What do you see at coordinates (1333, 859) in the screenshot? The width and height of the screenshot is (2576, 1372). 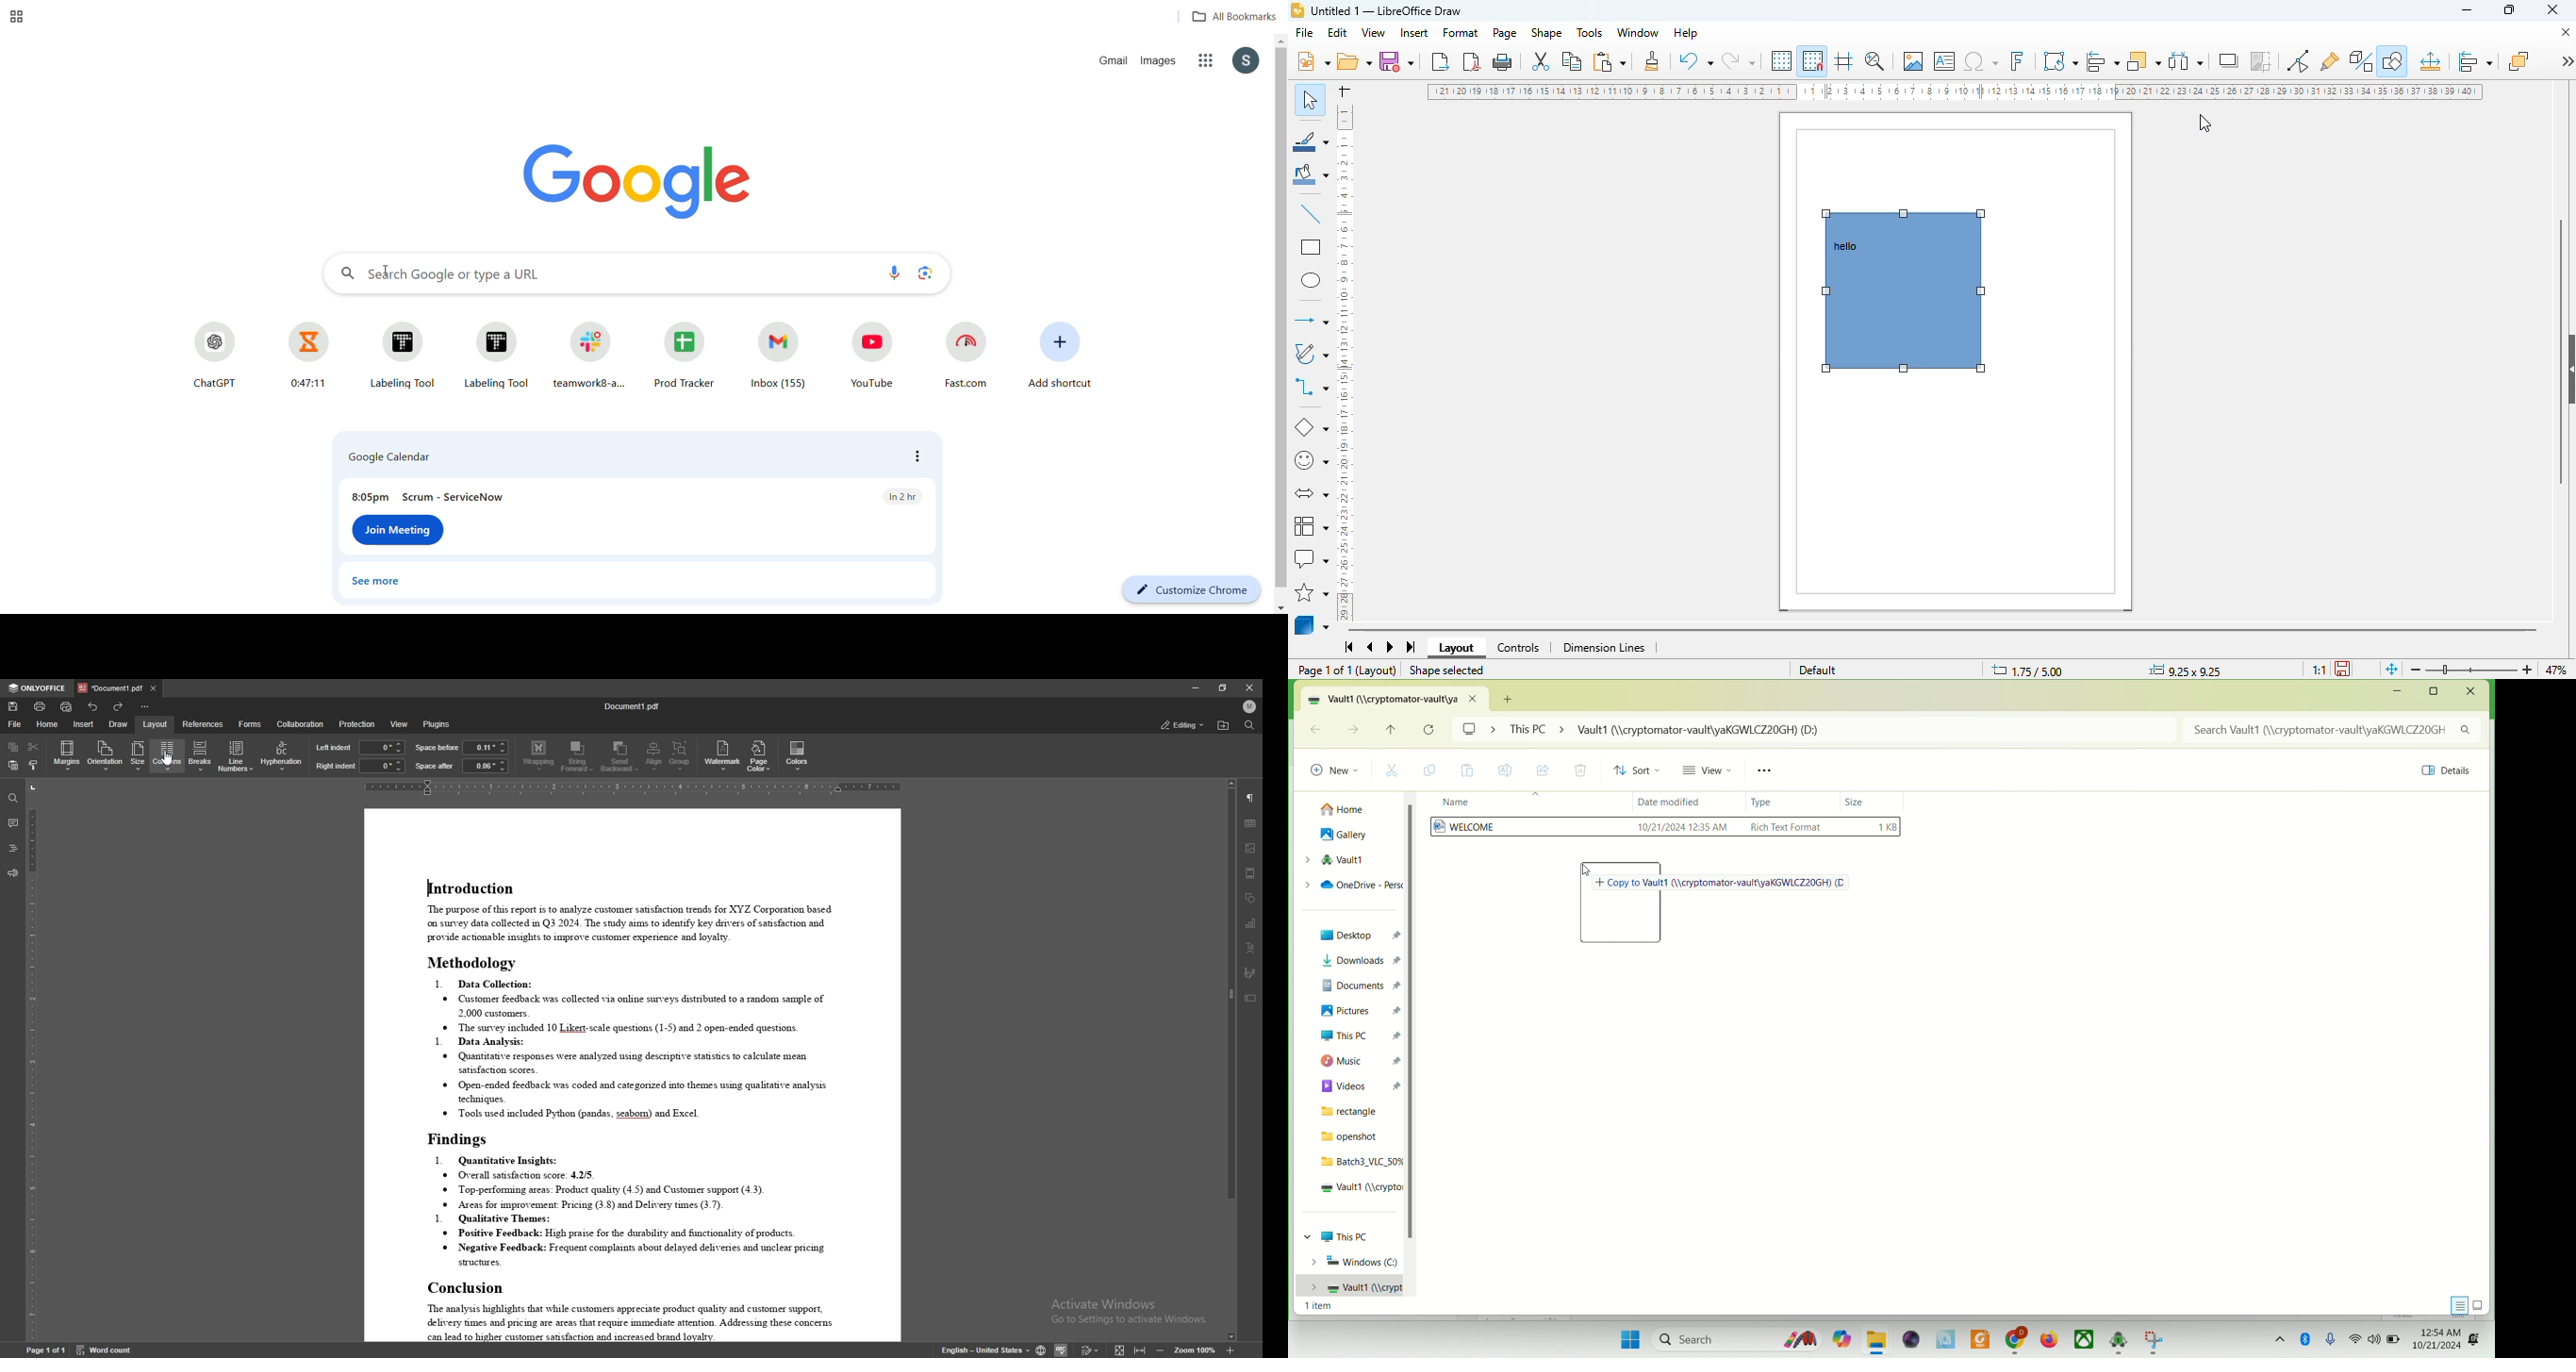 I see `vault1` at bounding box center [1333, 859].